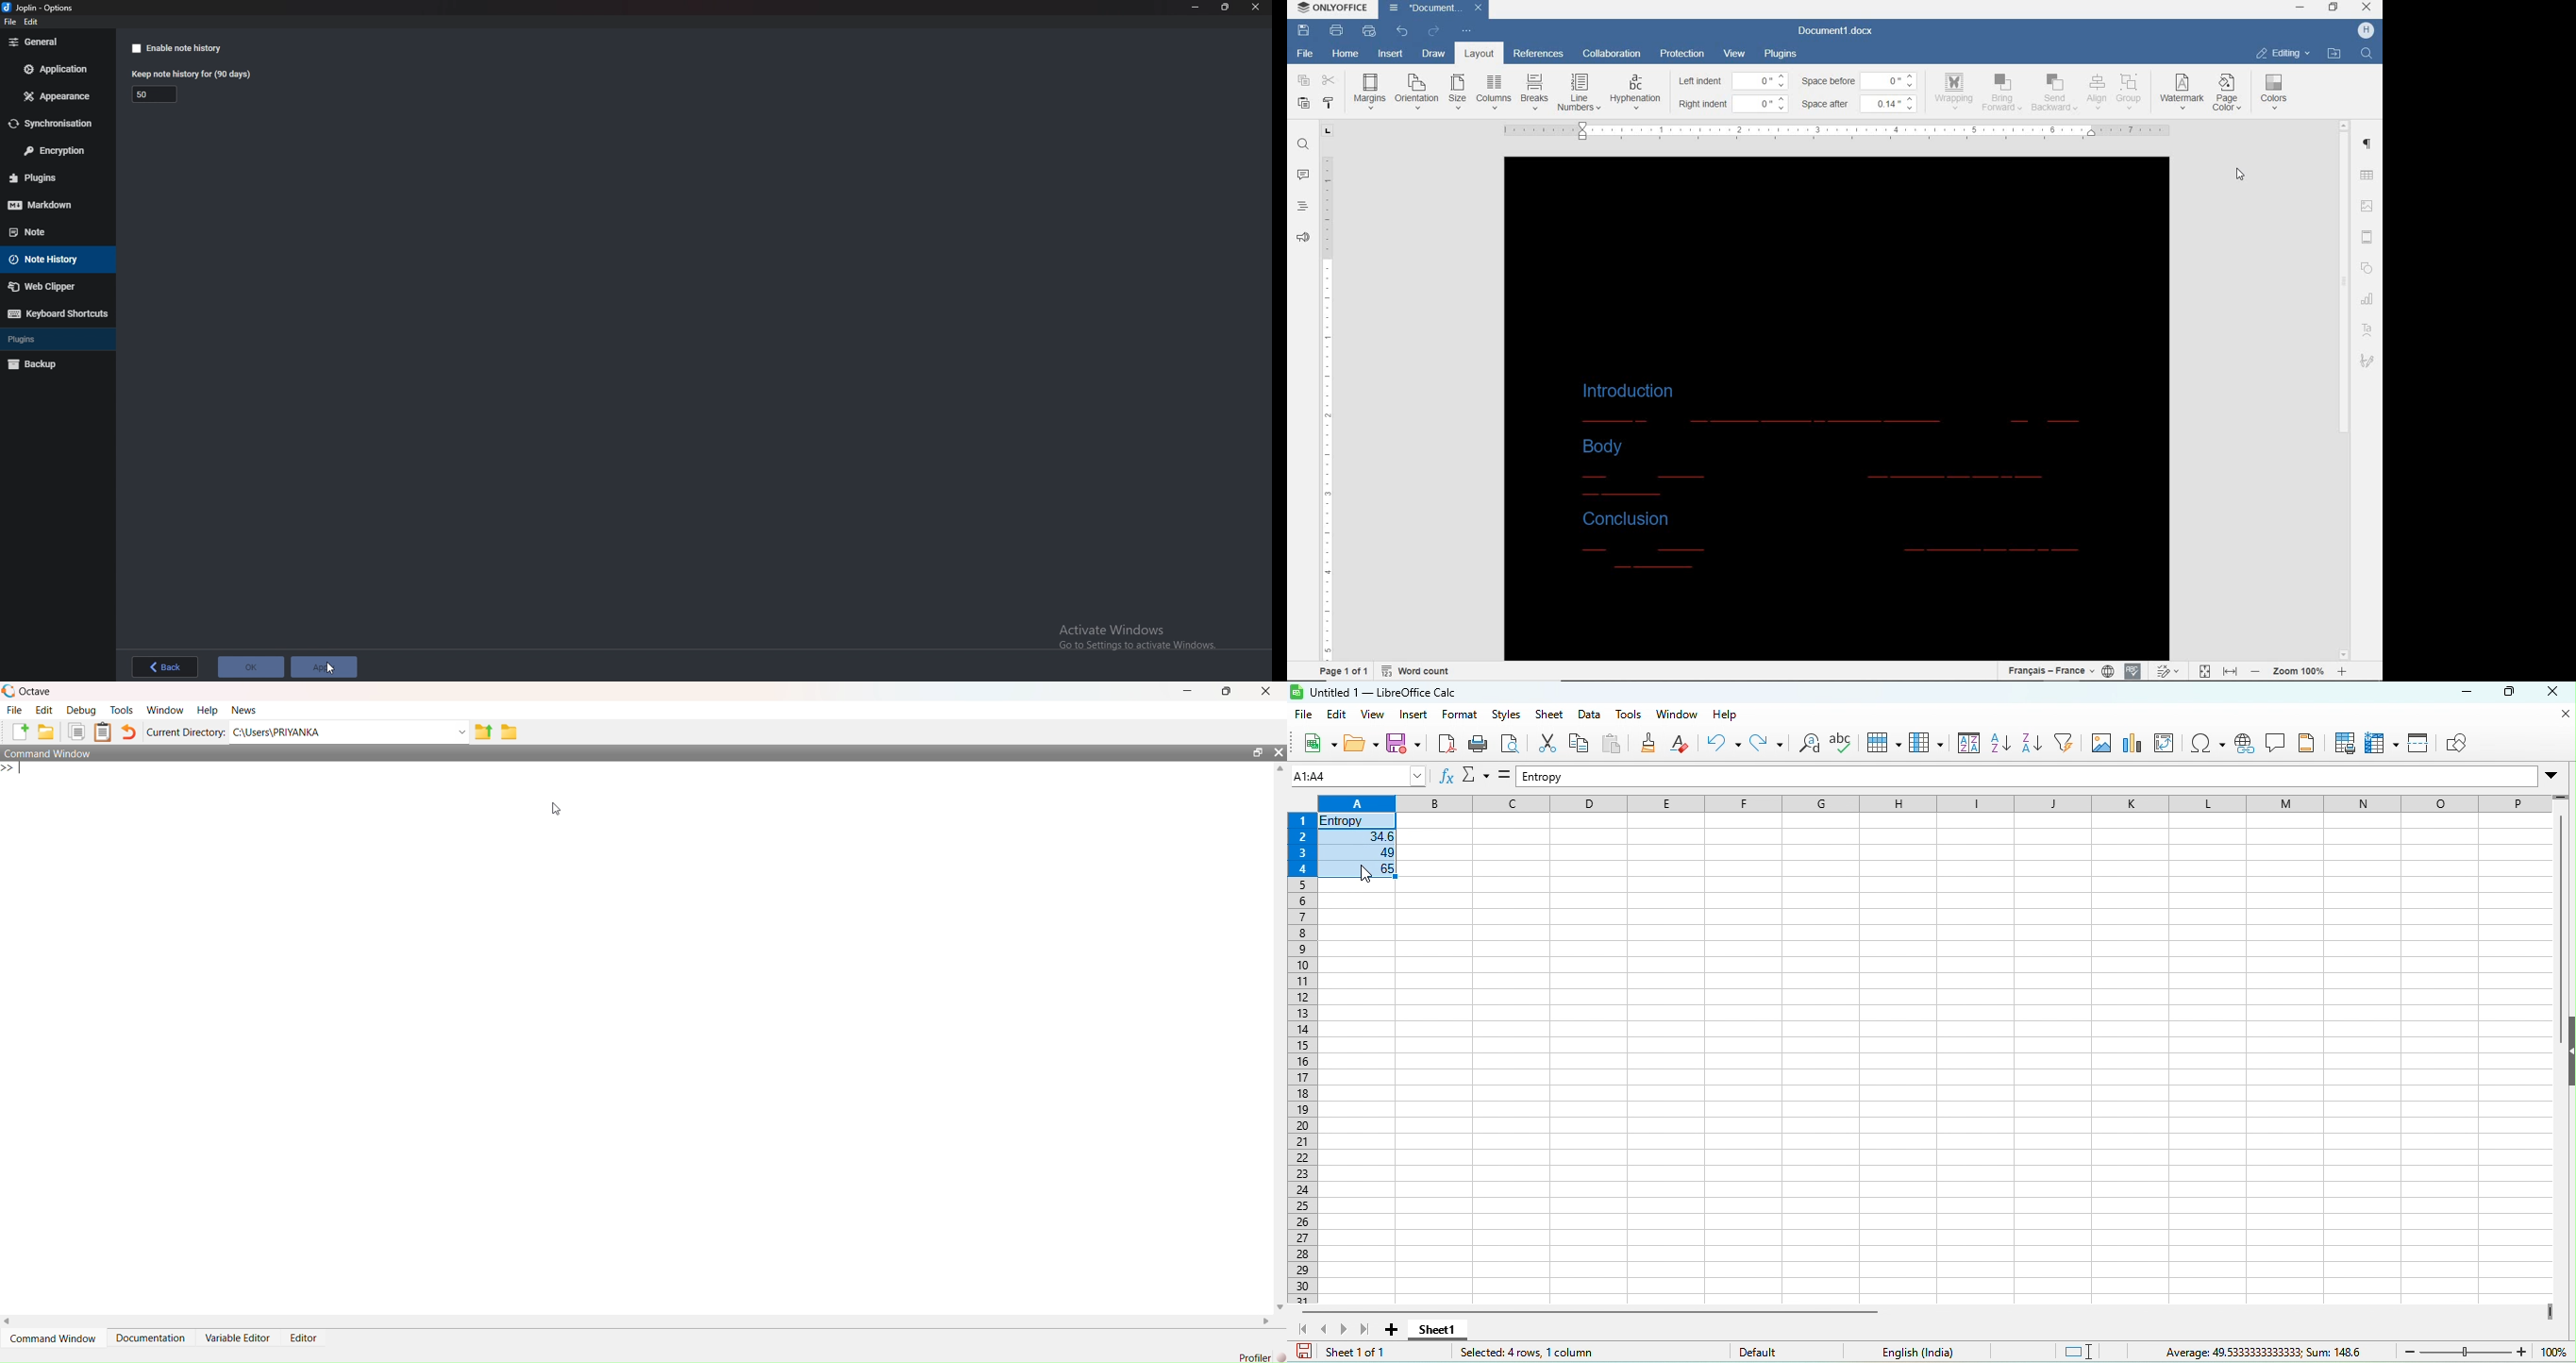  I want to click on back, so click(165, 668).